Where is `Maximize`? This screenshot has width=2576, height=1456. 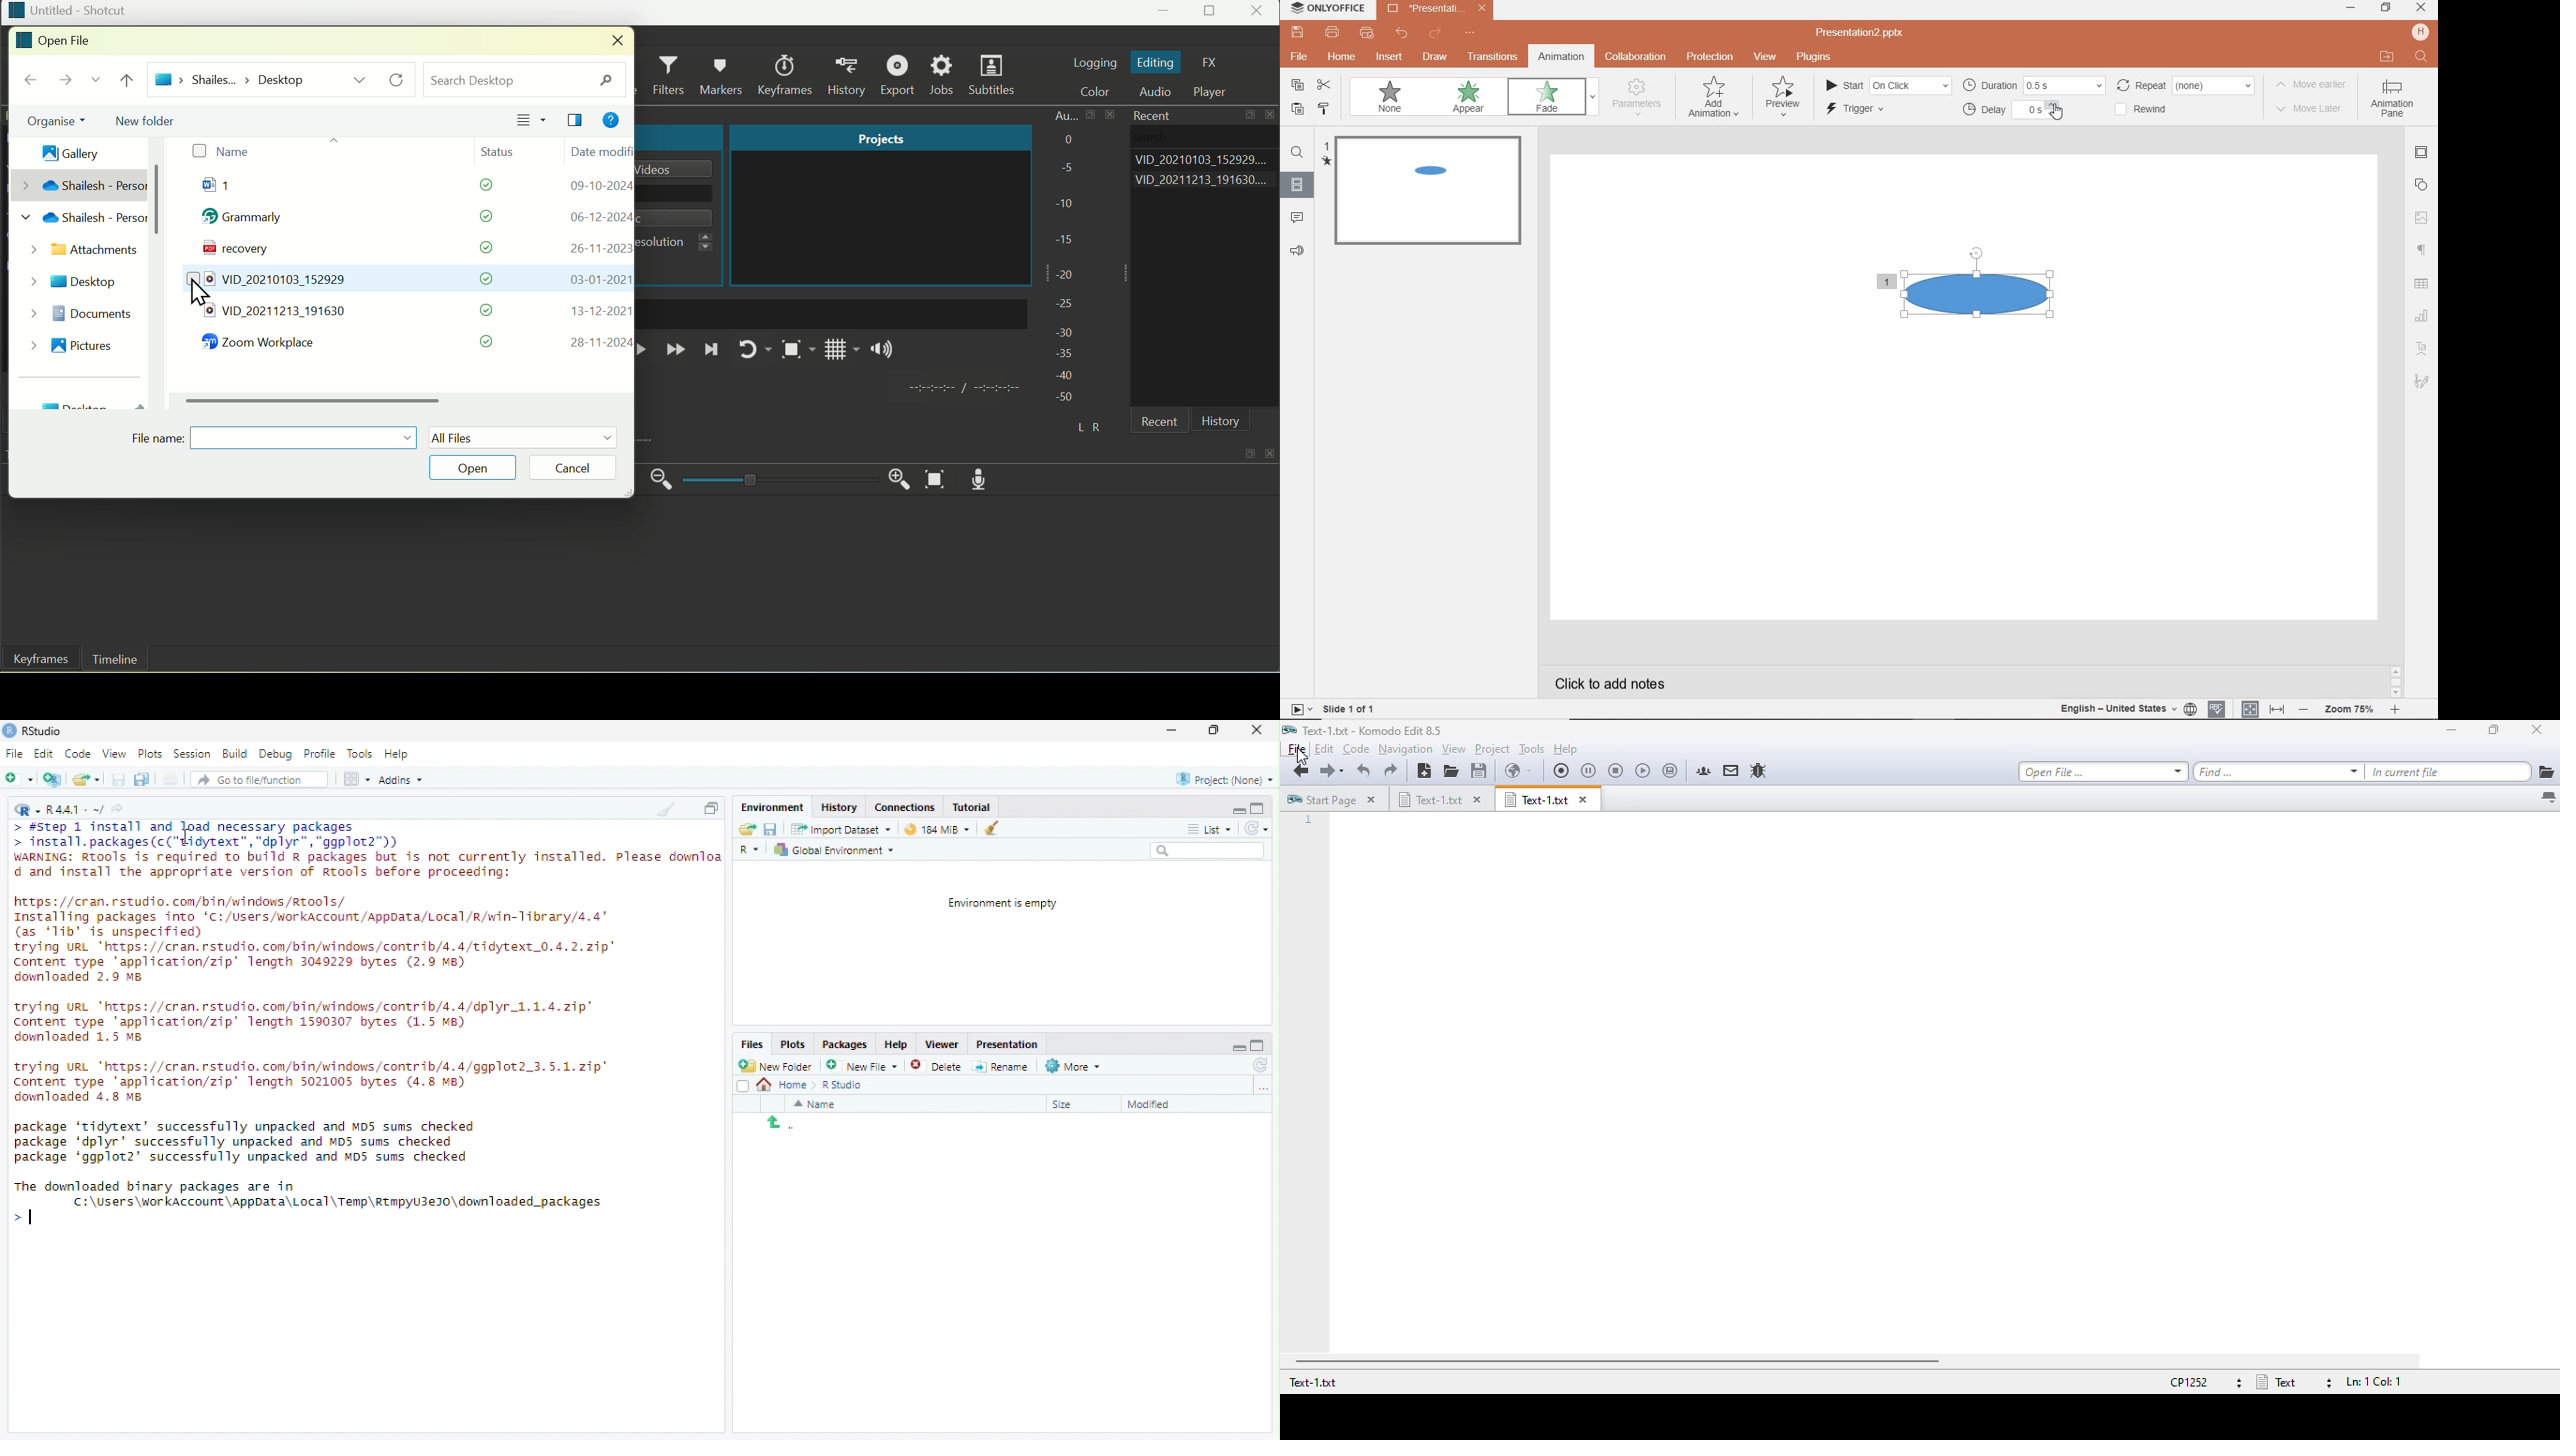 Maximize is located at coordinates (1257, 808).